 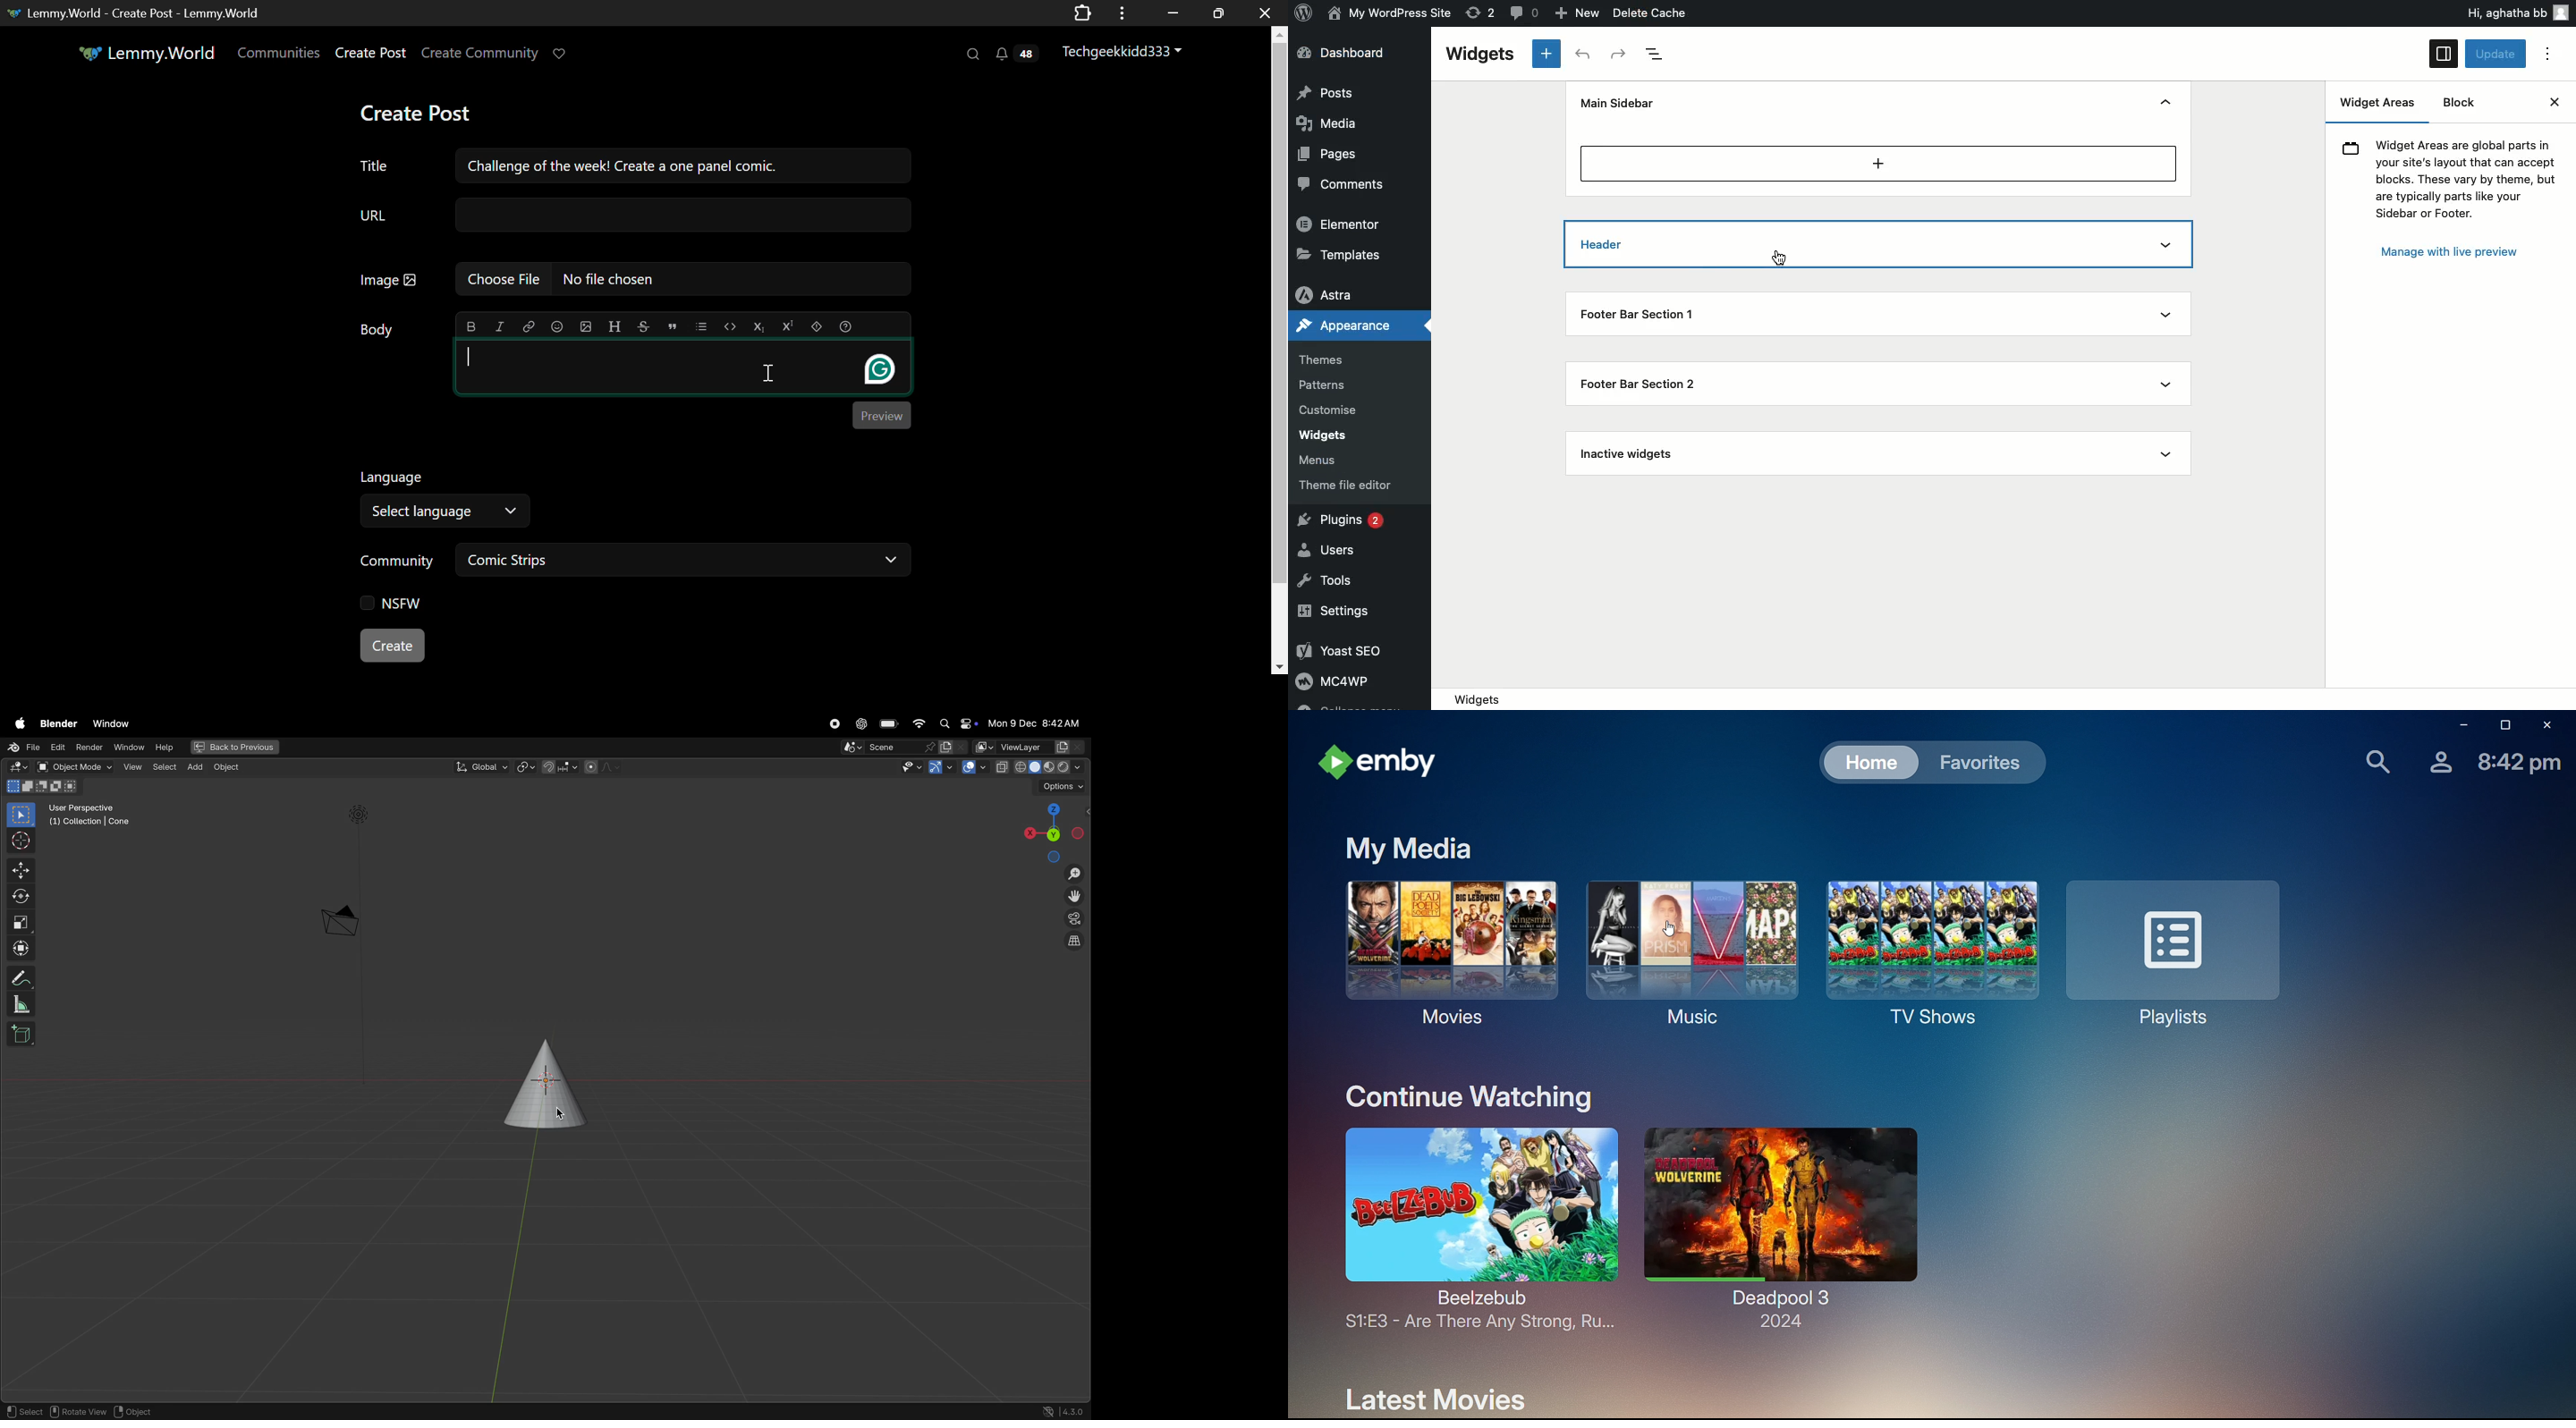 What do you see at coordinates (2450, 176) in the screenshot?
I see `Widget text` at bounding box center [2450, 176].